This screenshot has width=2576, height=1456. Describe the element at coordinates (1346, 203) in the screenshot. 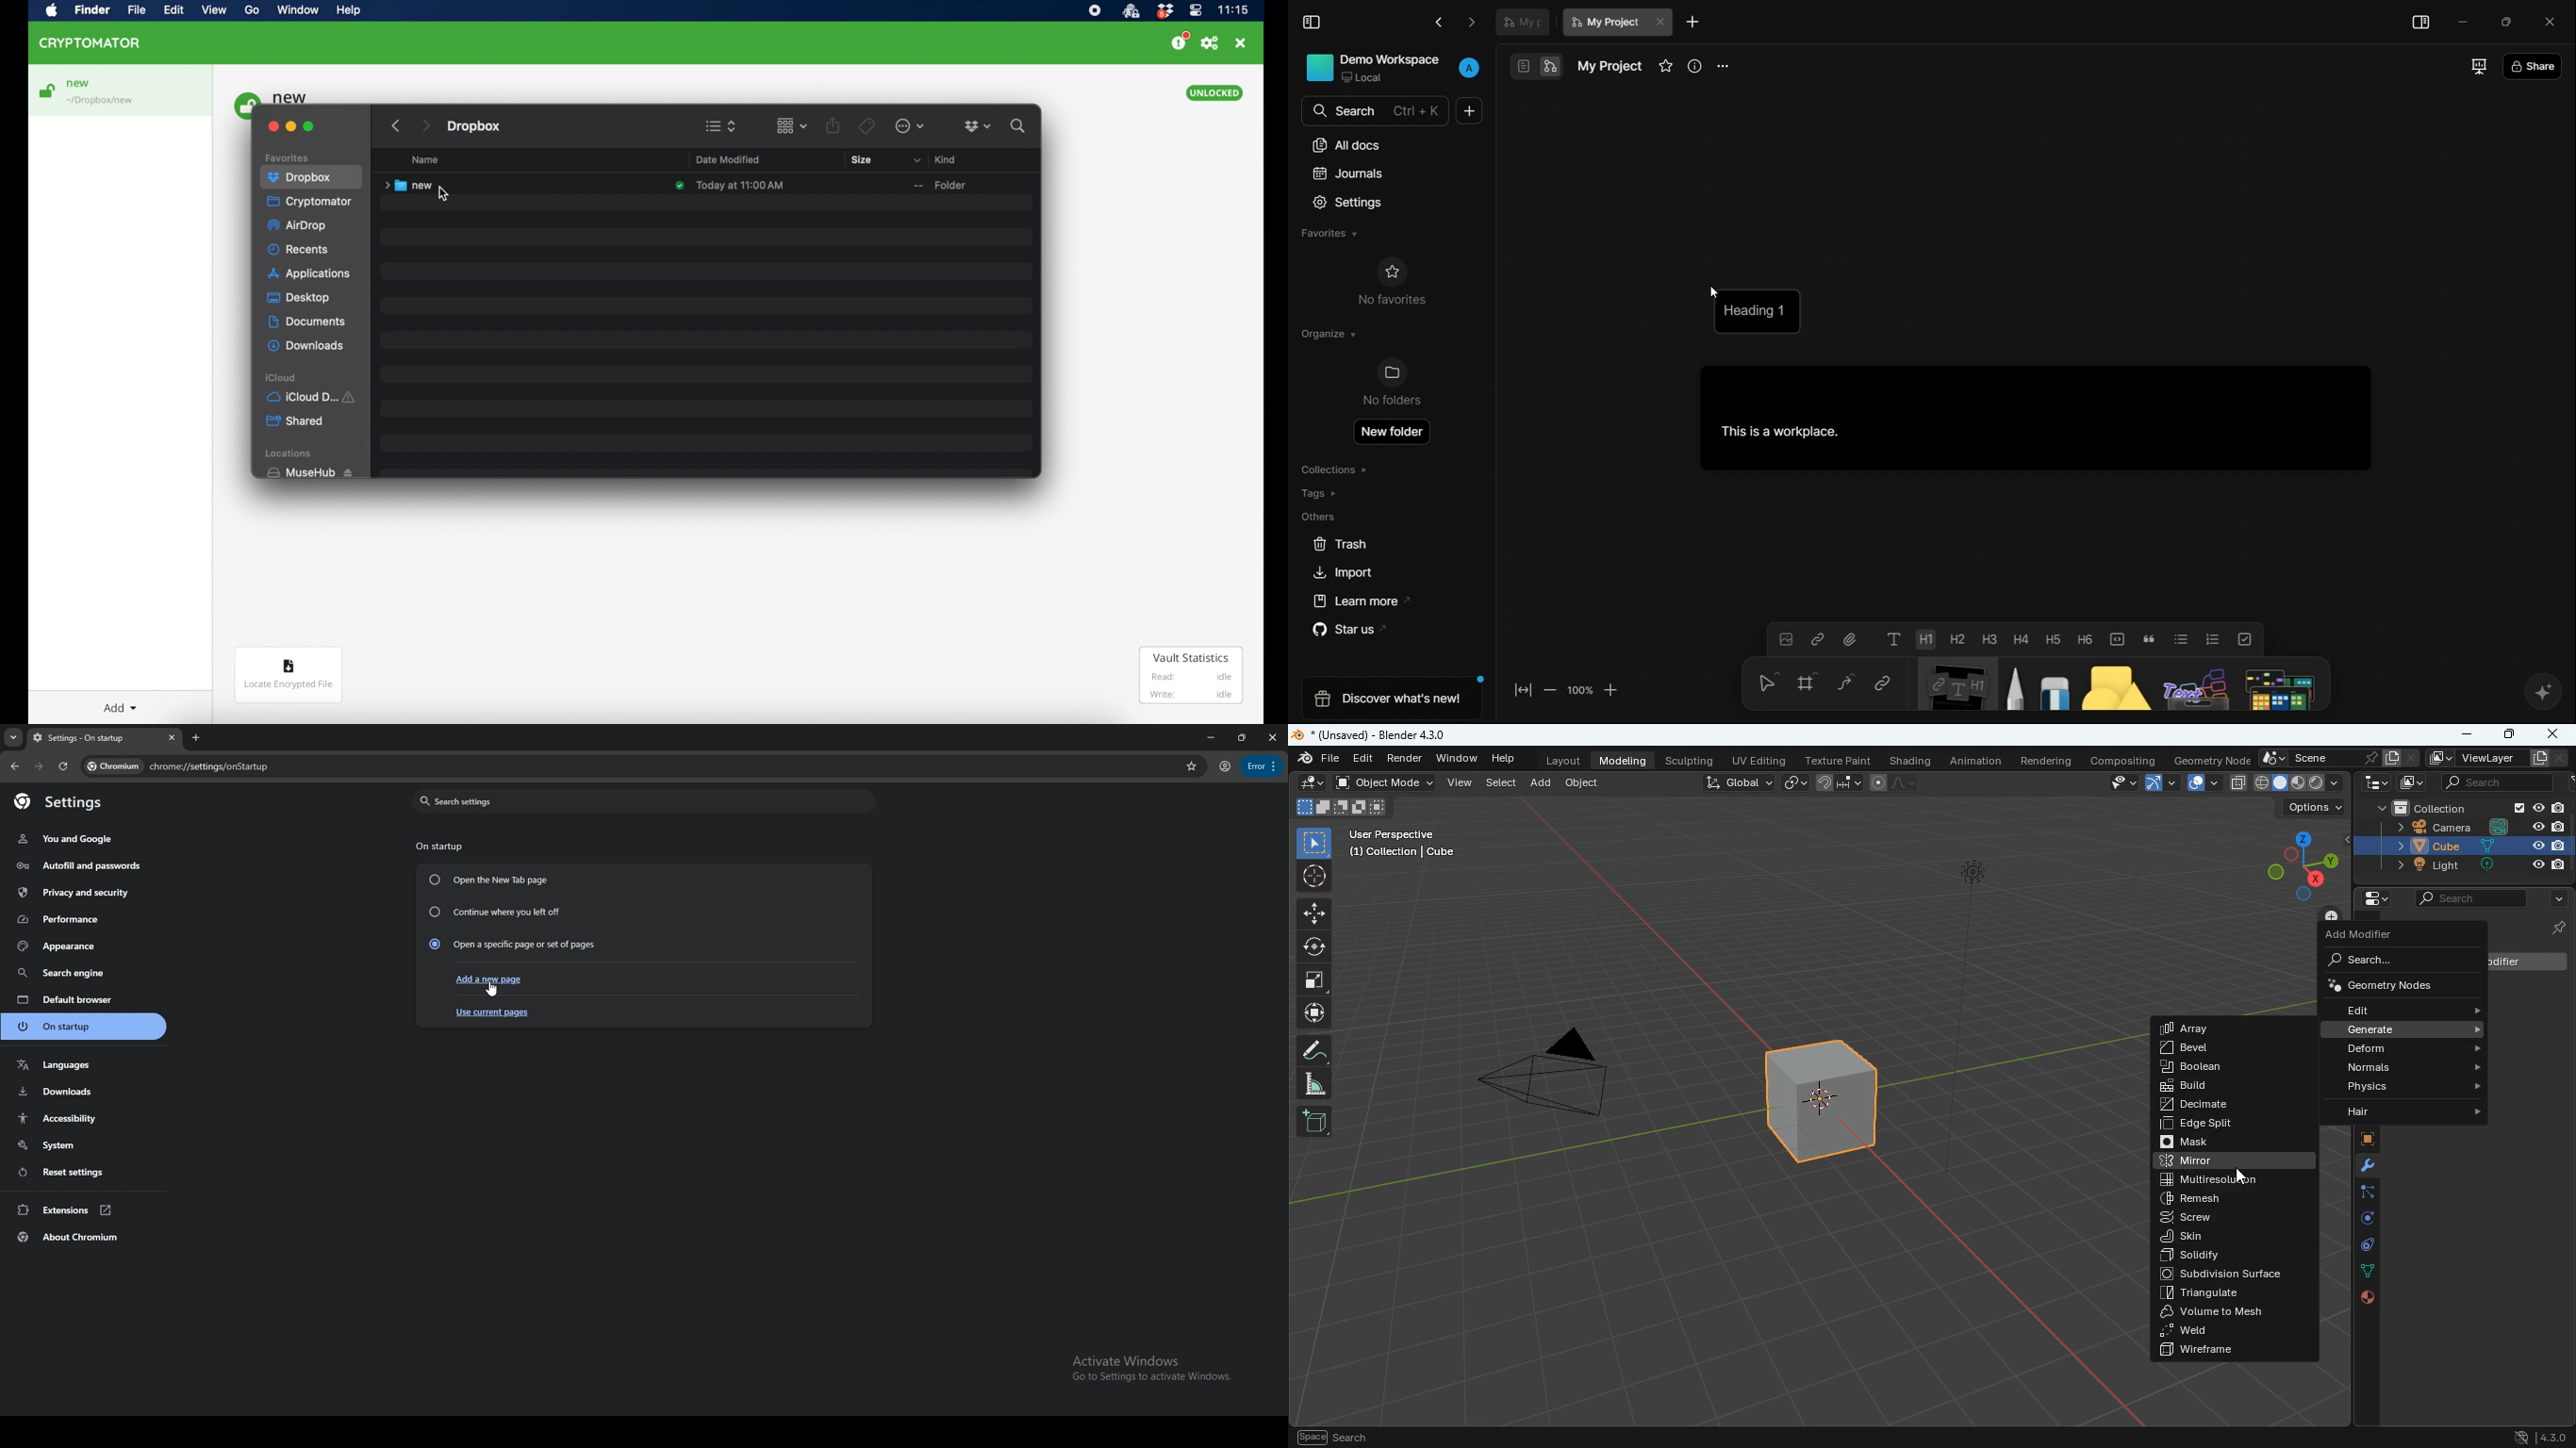

I see `settings` at that location.